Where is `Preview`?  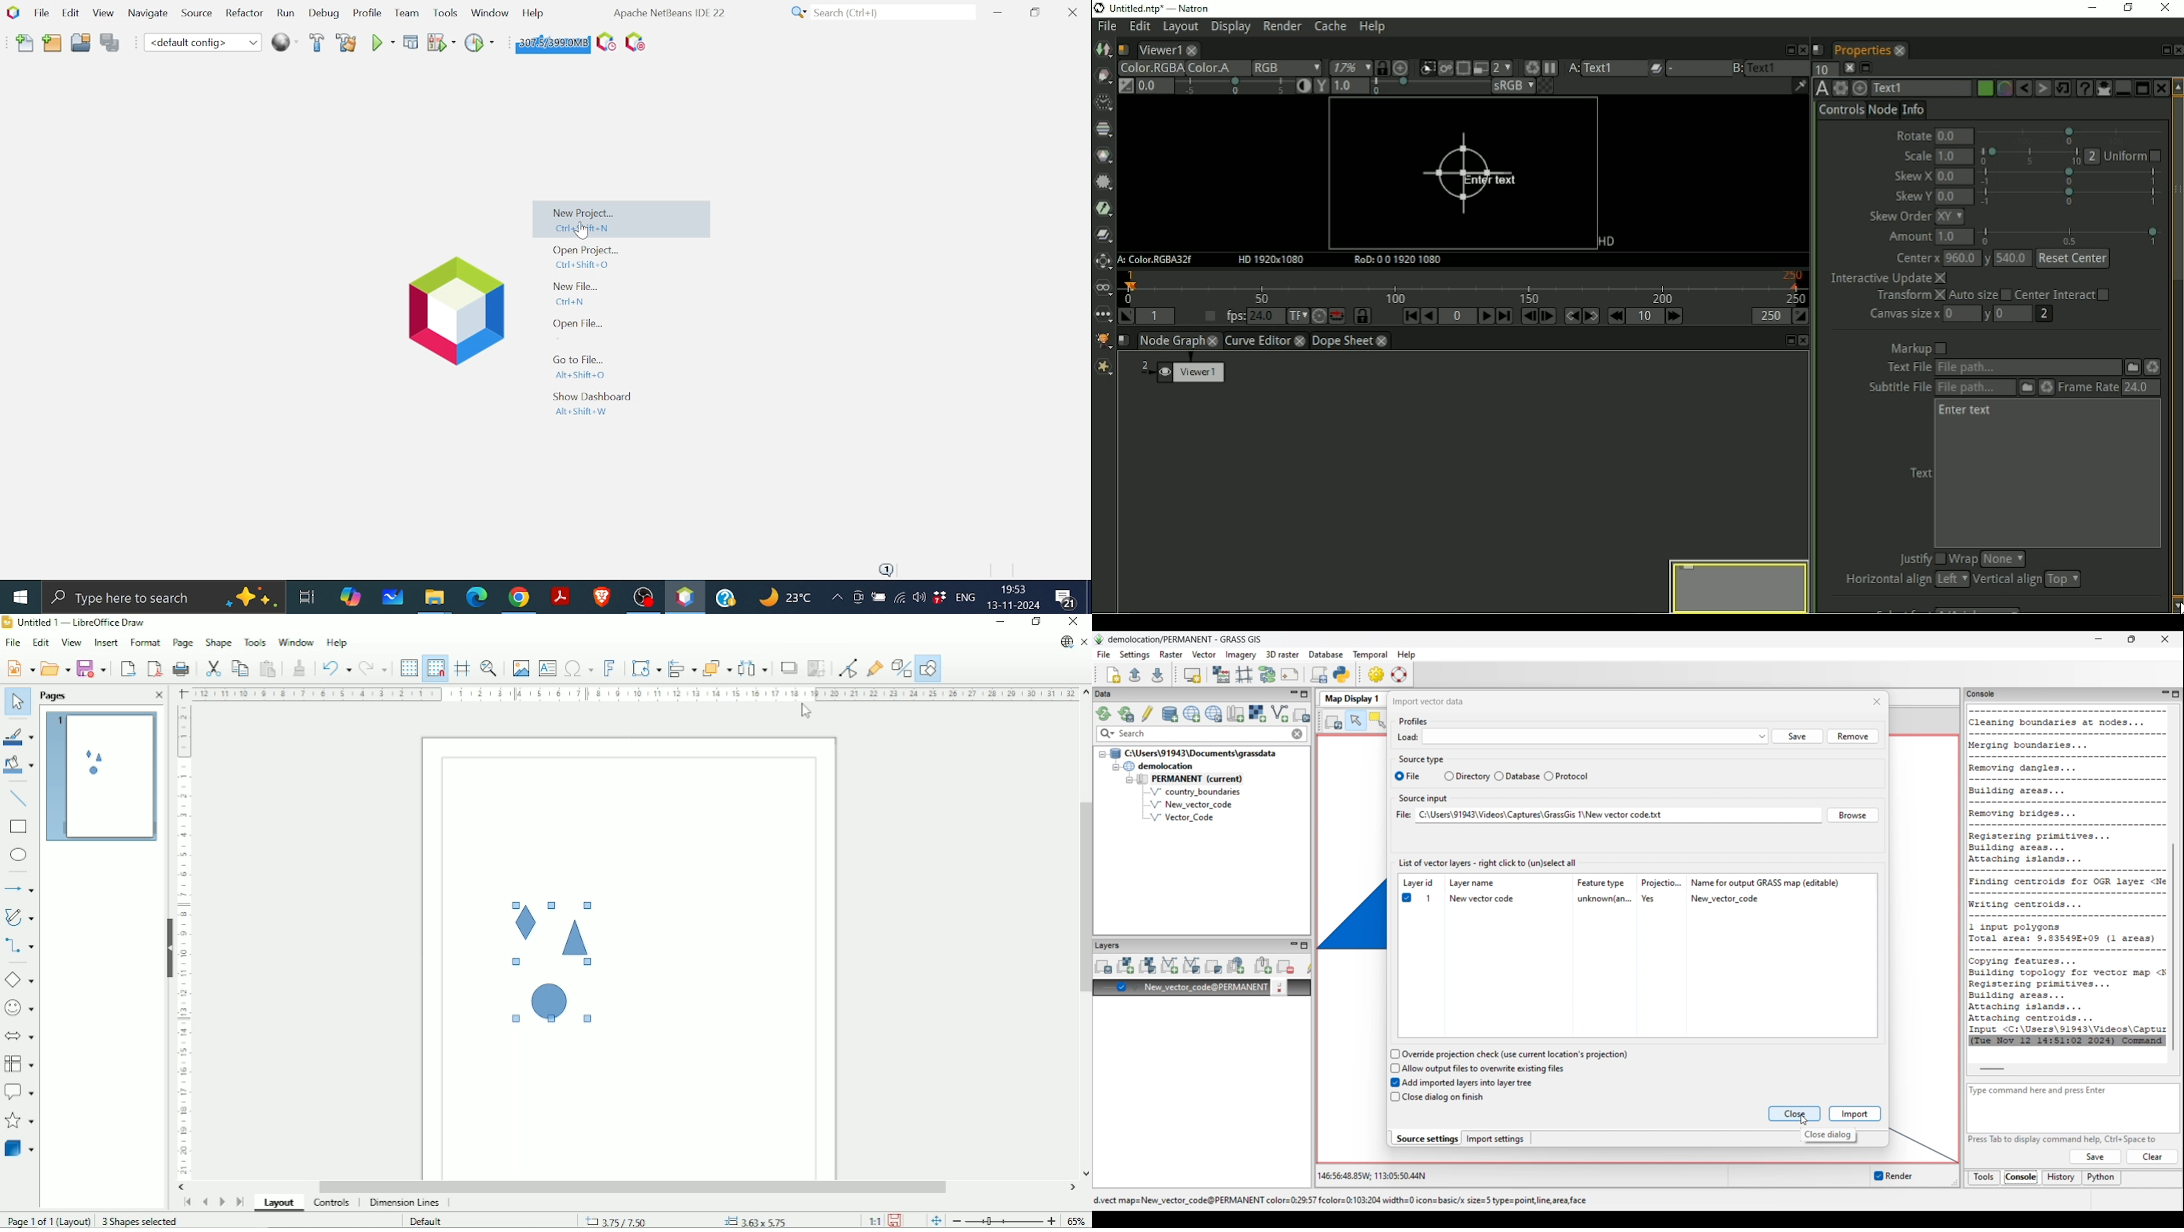
Preview is located at coordinates (99, 777).